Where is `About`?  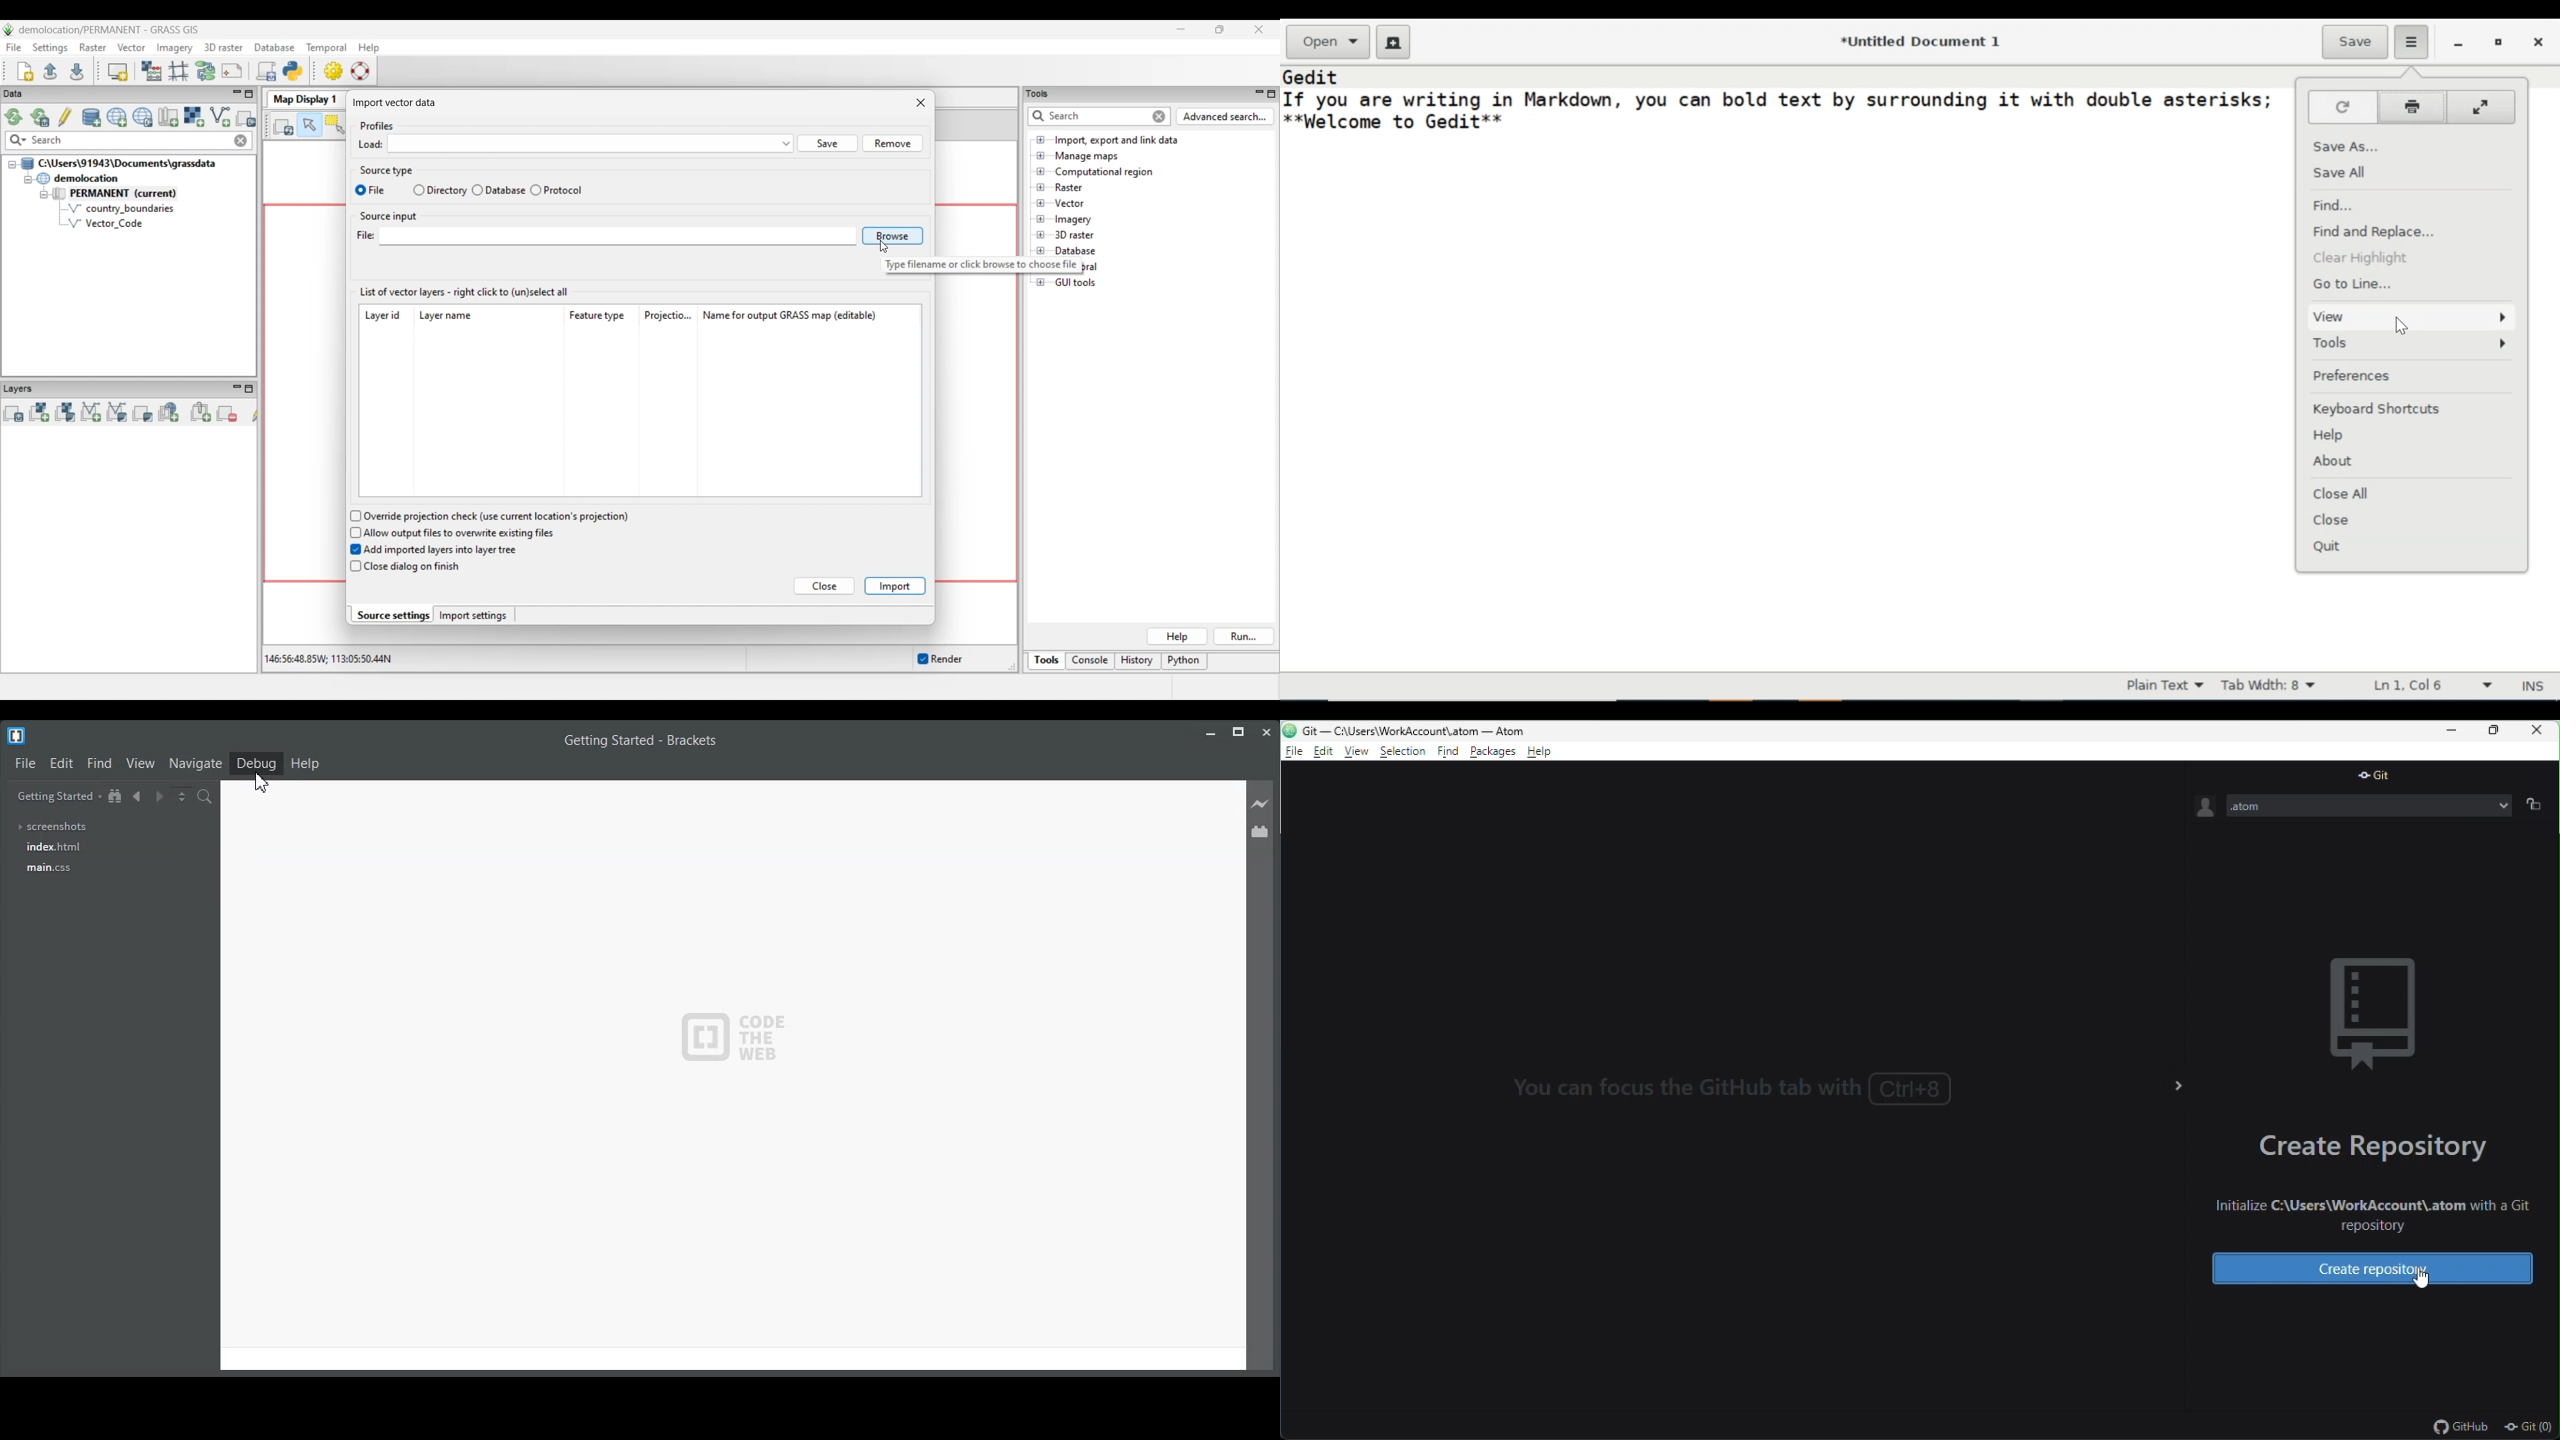 About is located at coordinates (2337, 461).